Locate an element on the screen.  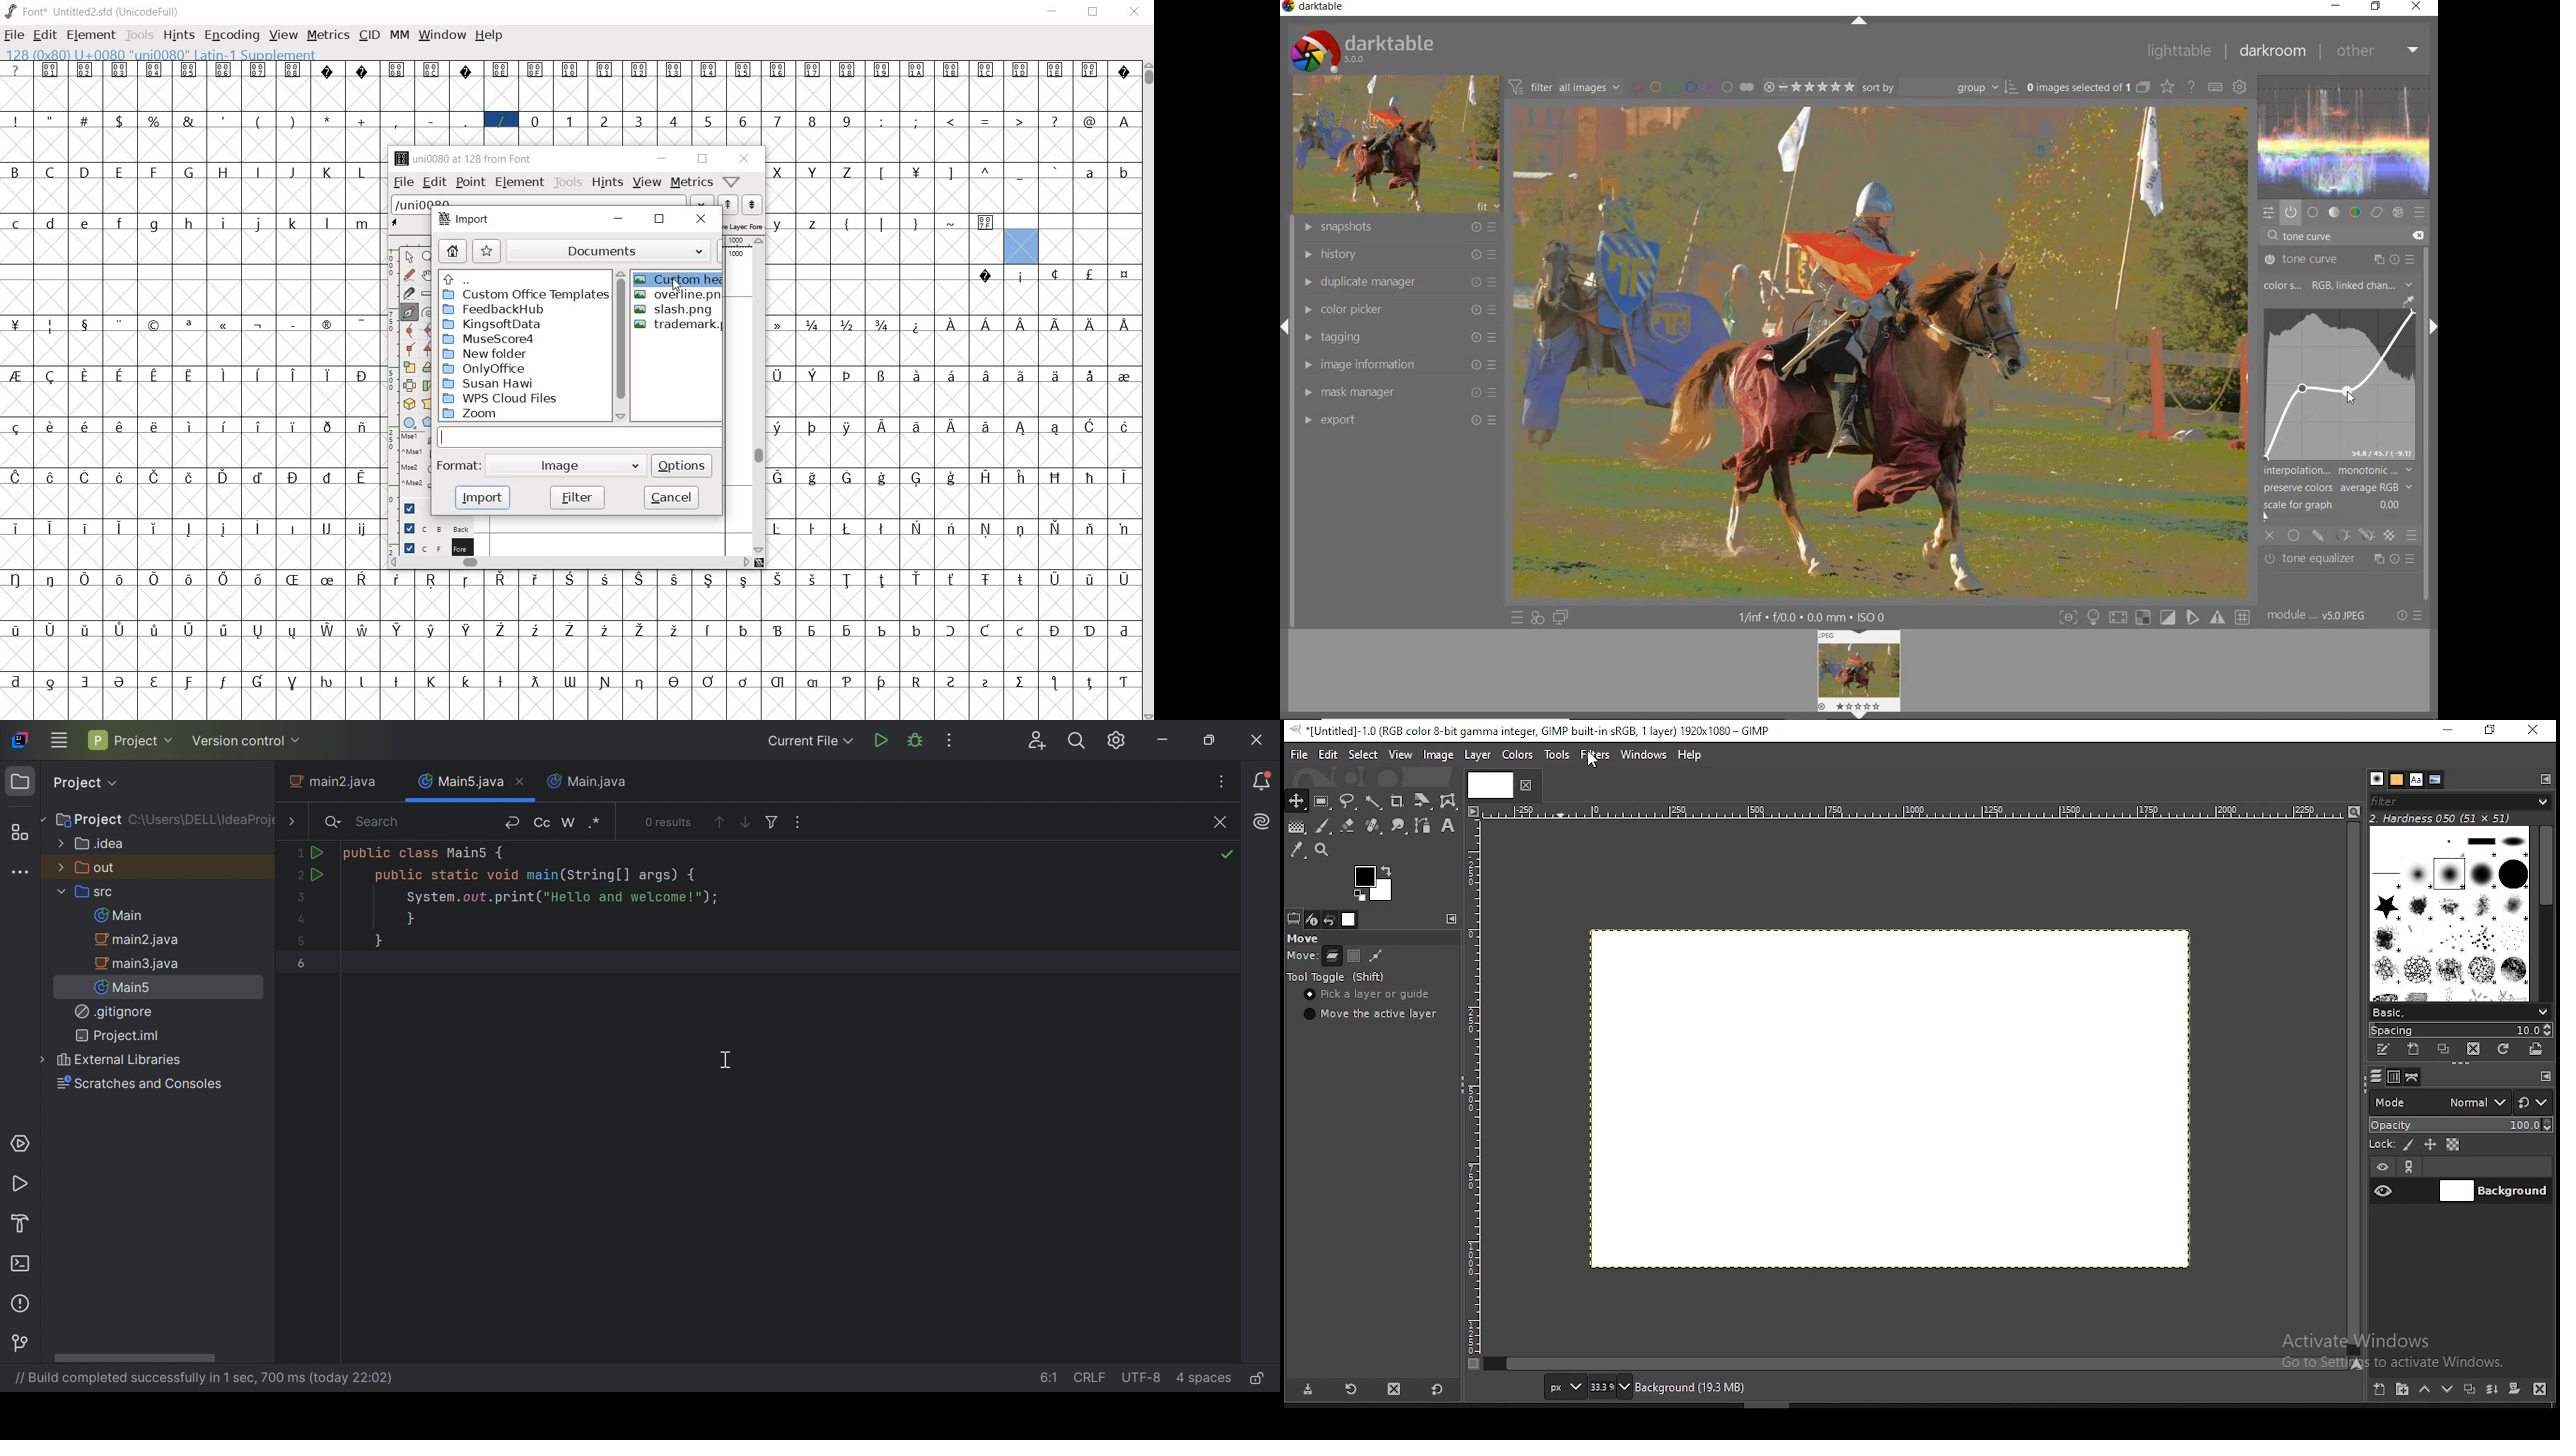
HINTS is located at coordinates (178, 35).